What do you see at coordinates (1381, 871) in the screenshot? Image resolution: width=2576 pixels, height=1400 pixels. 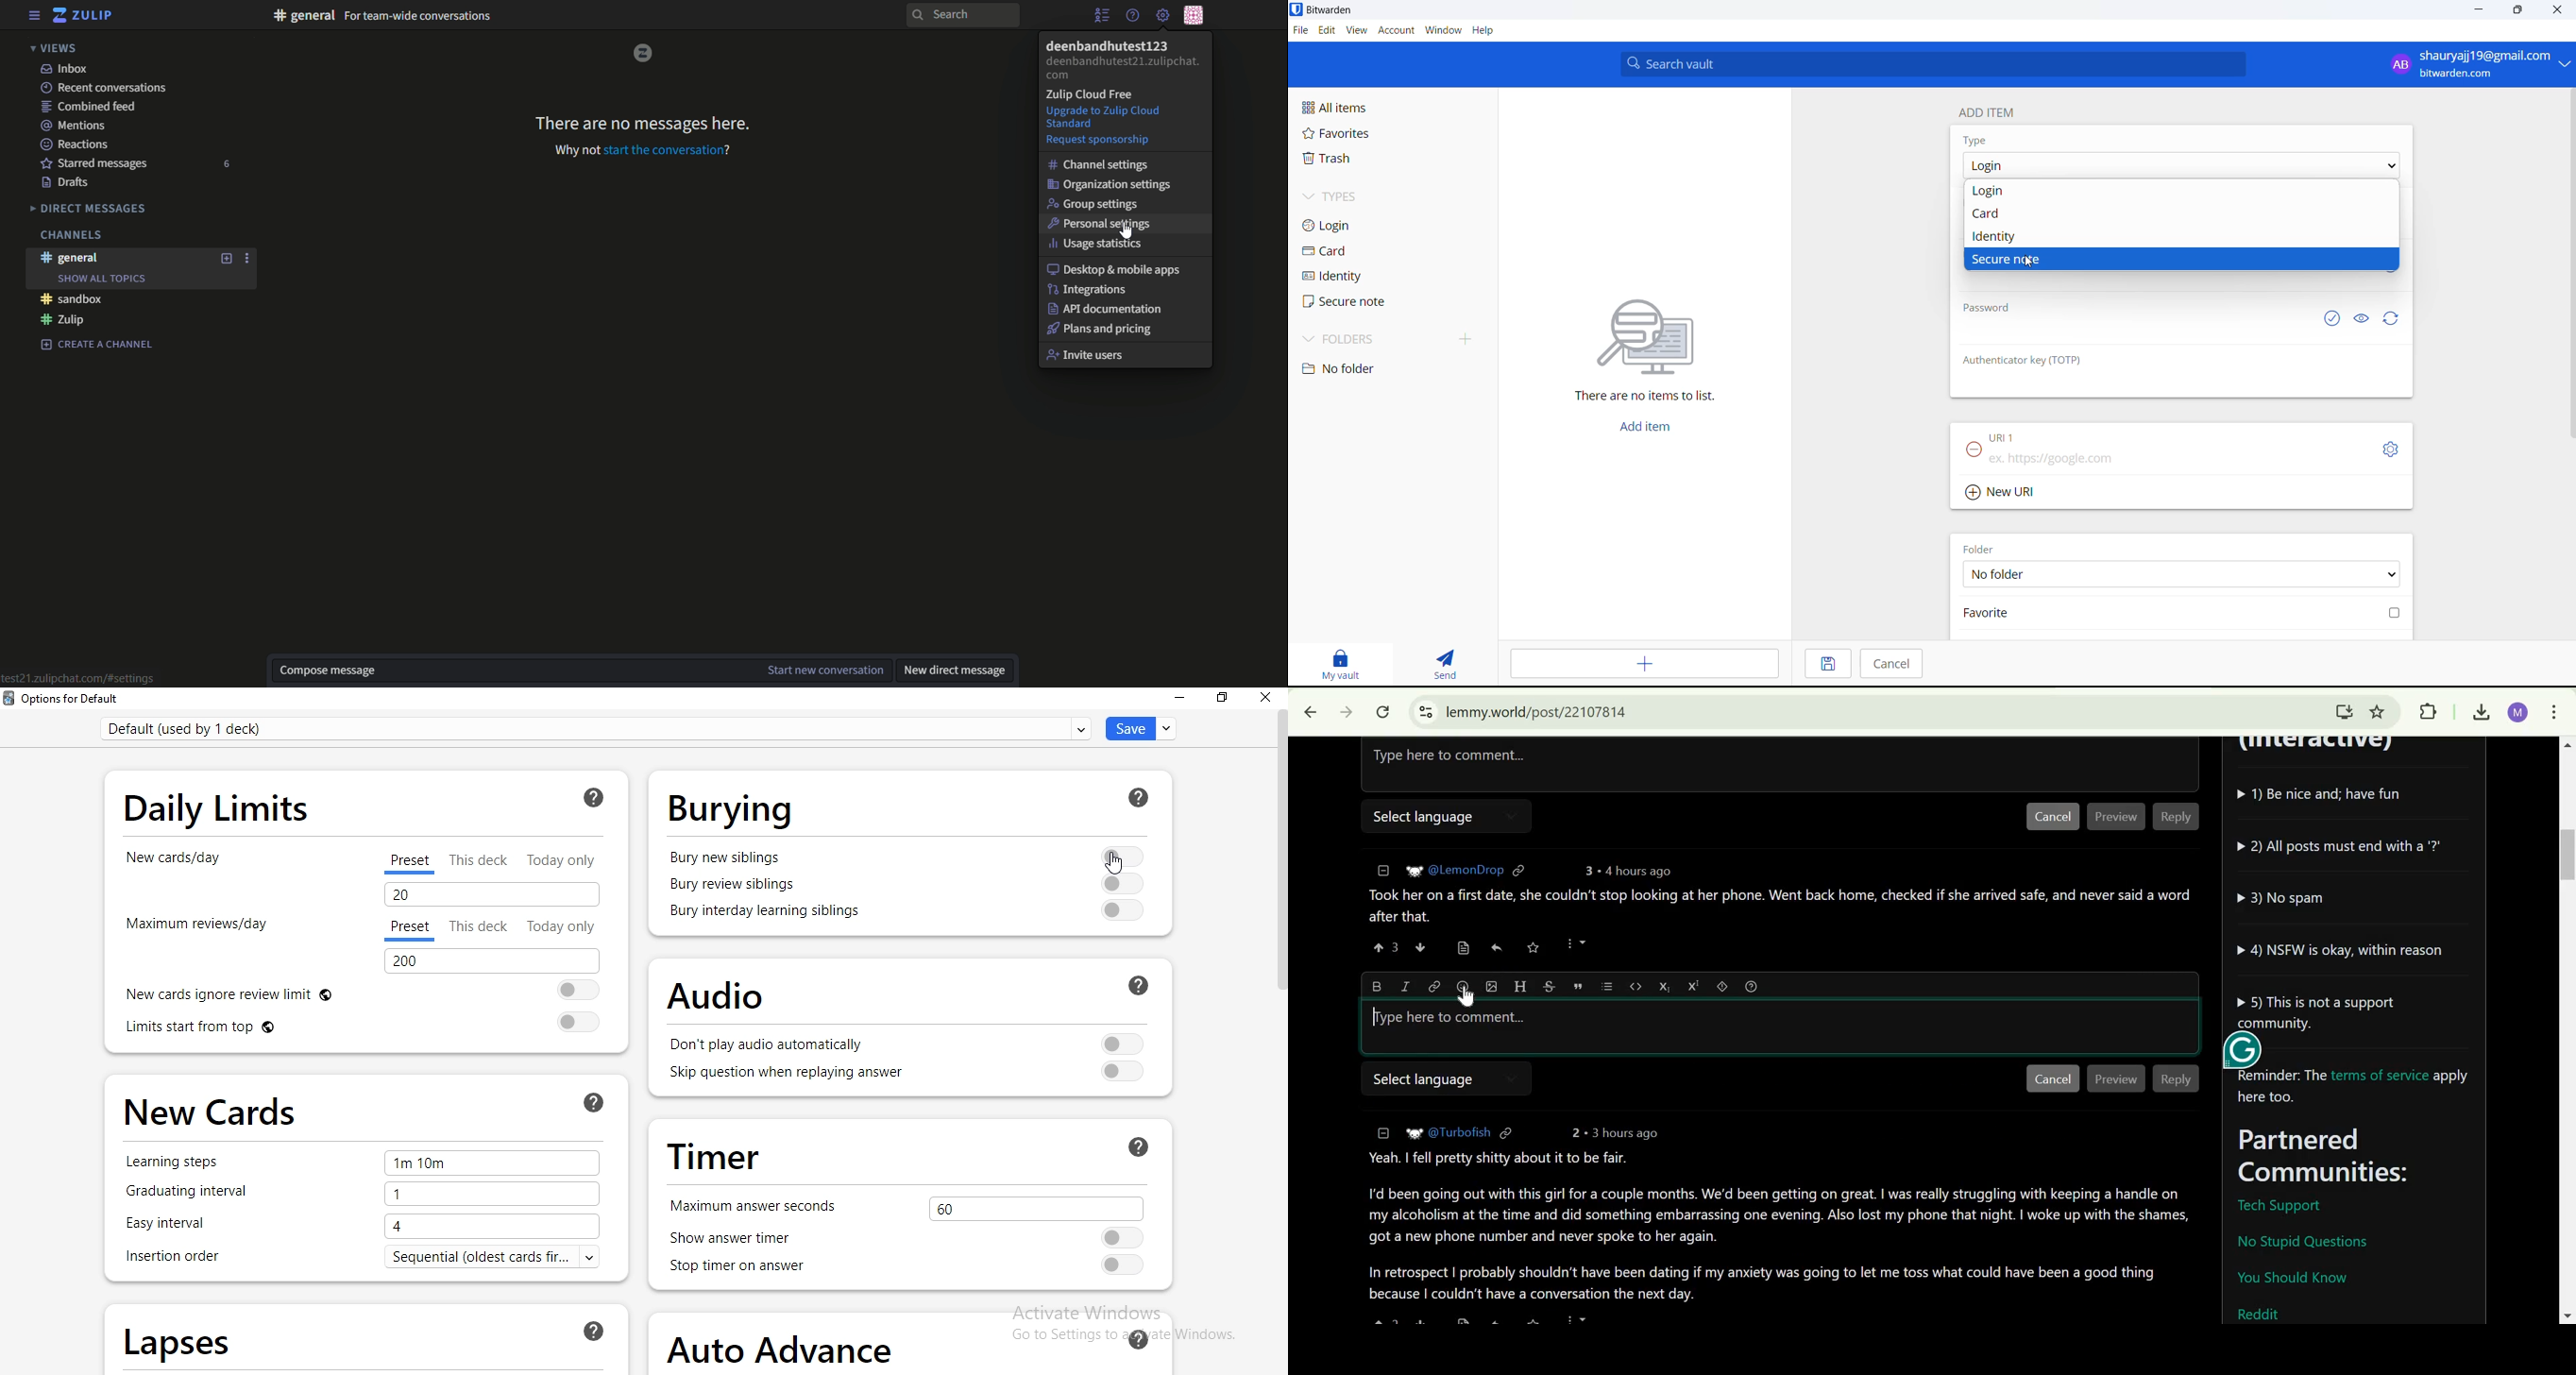 I see `collapse` at bounding box center [1381, 871].